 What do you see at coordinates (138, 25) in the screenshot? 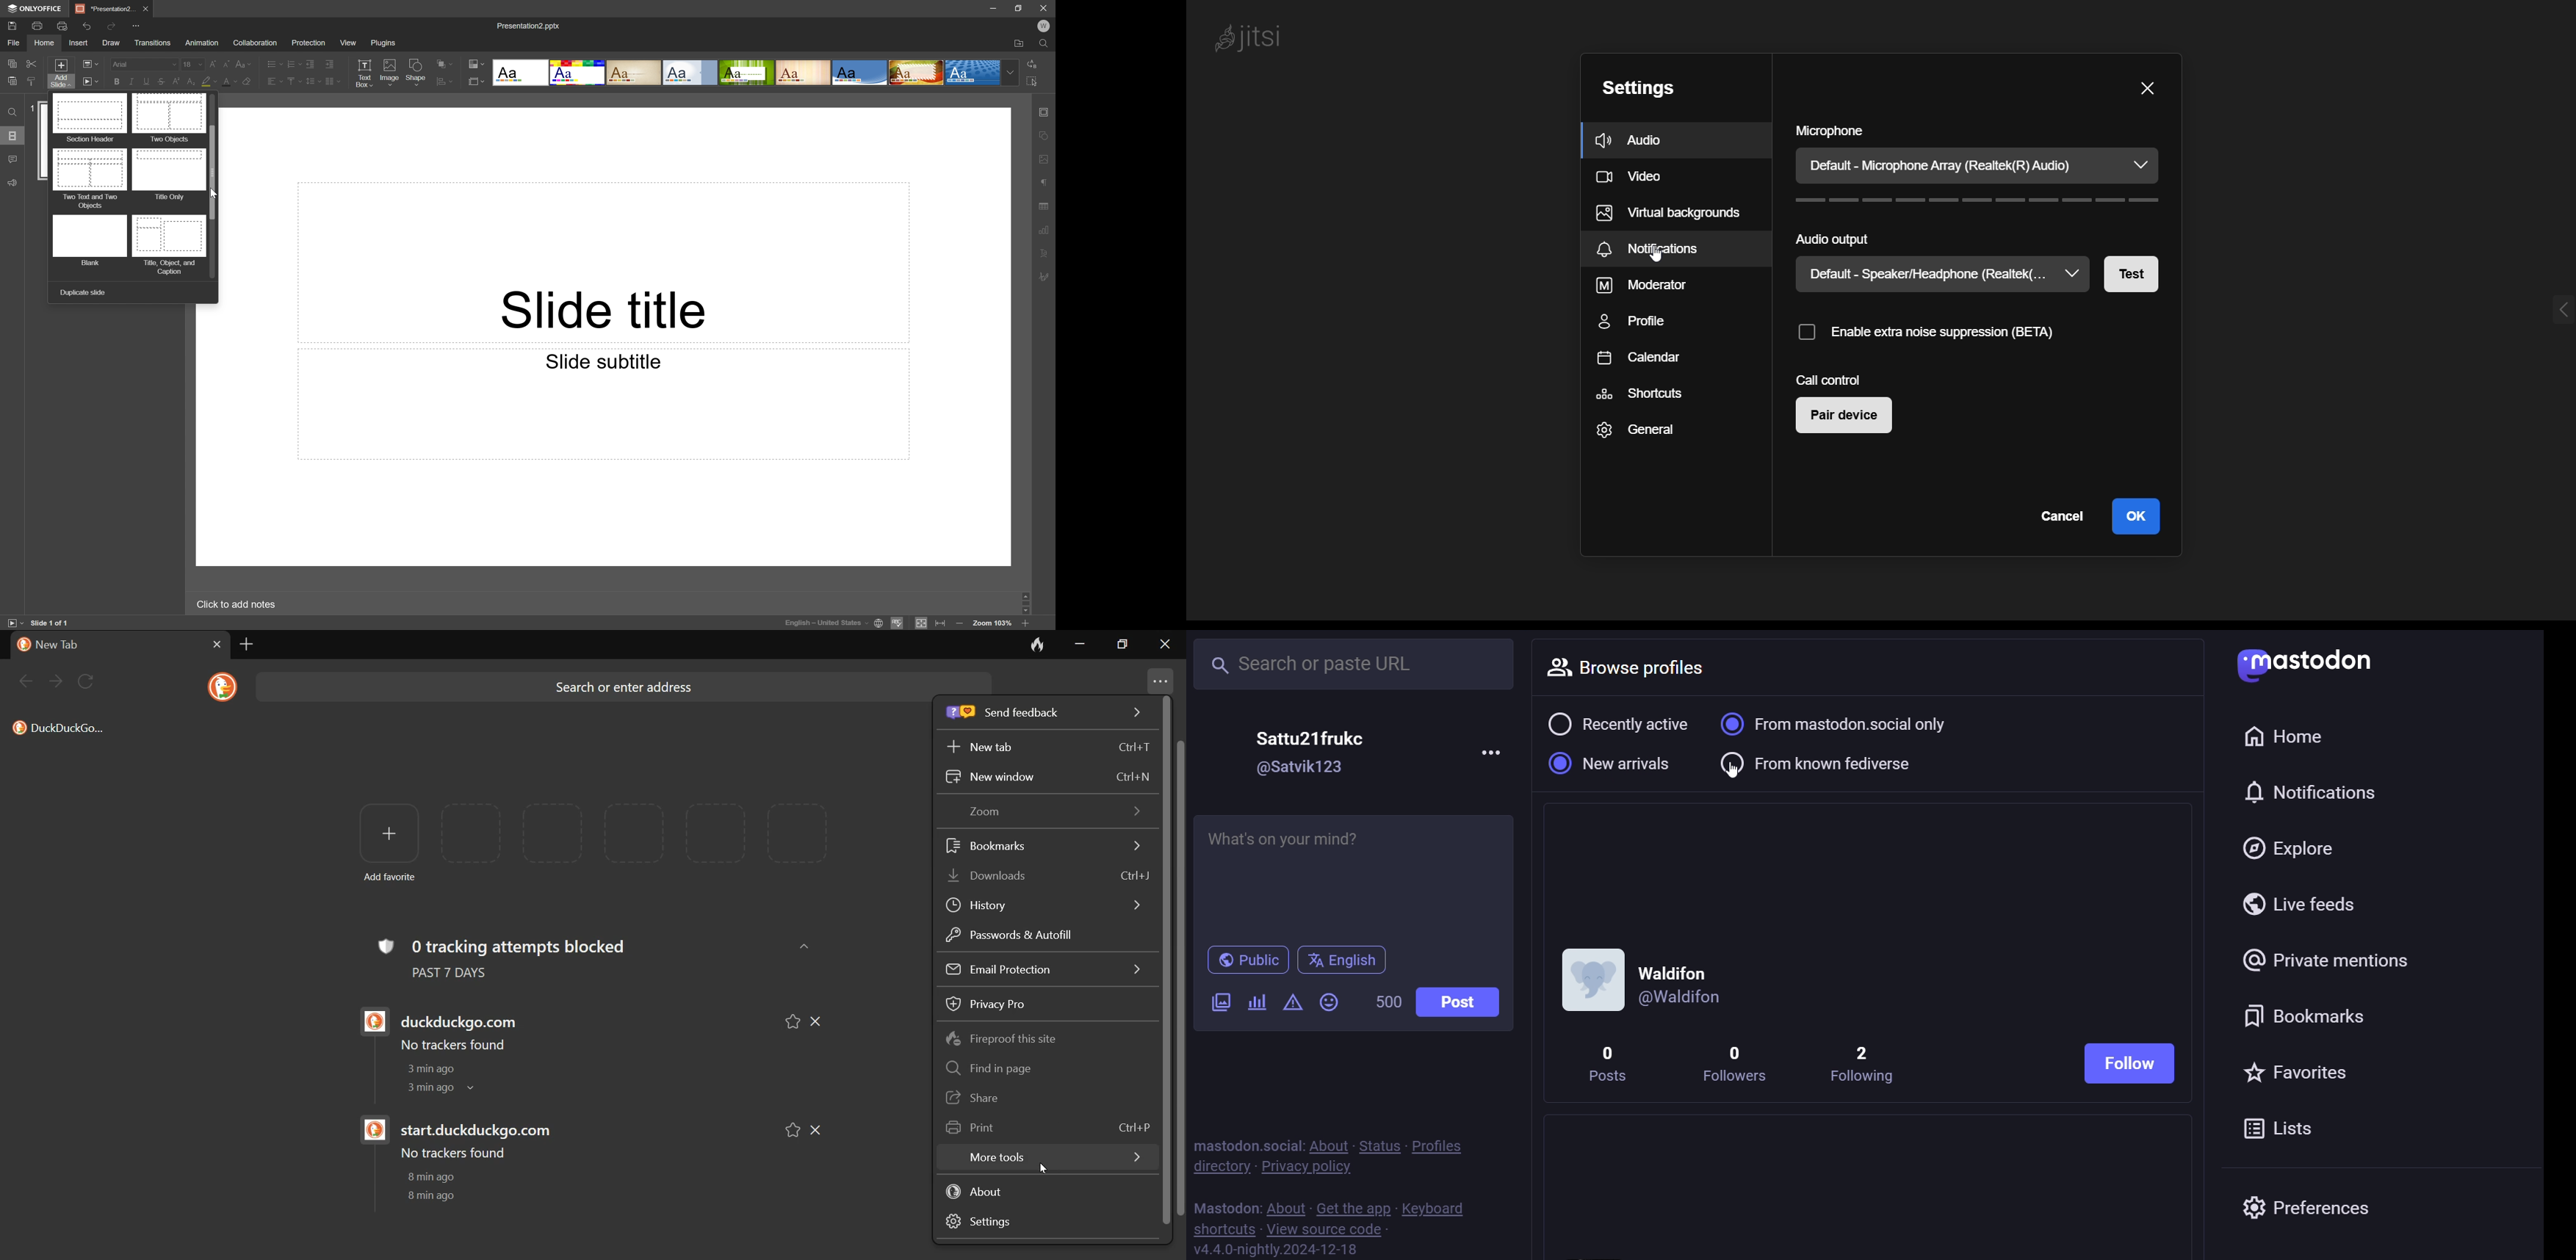
I see `Customize quick access toolbar` at bounding box center [138, 25].